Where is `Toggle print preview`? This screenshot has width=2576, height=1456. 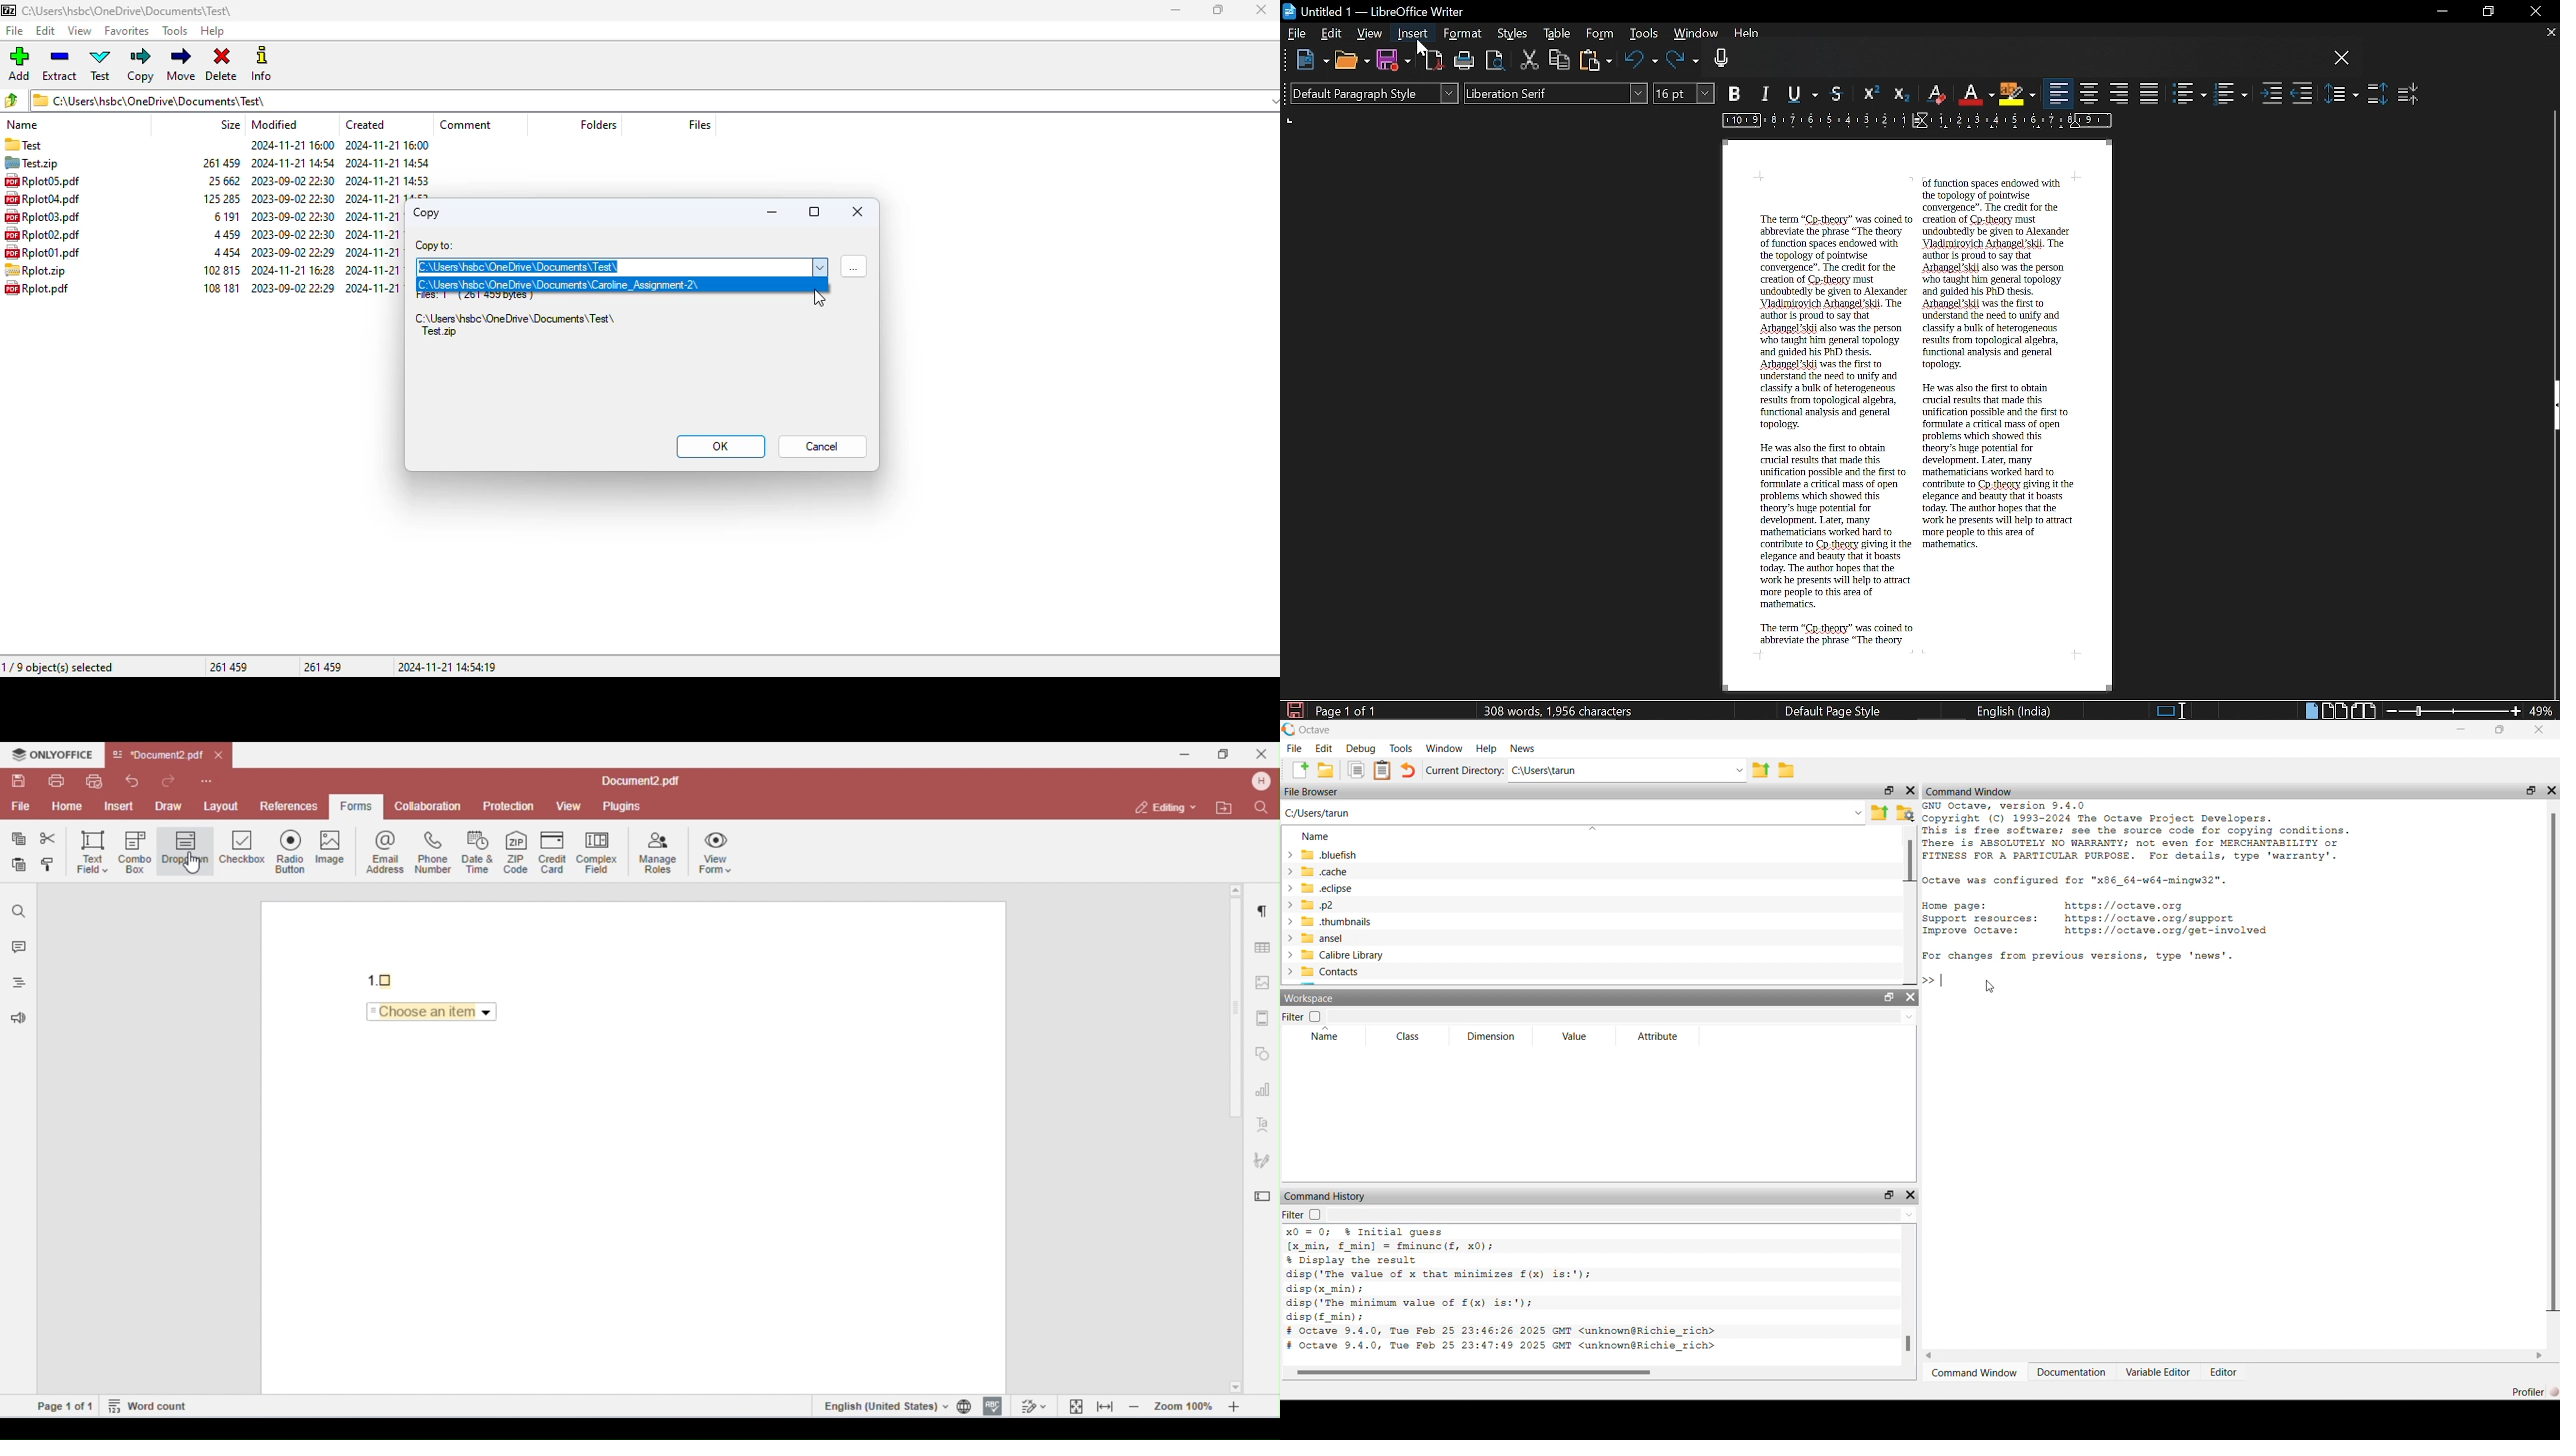 Toggle print preview is located at coordinates (1496, 61).